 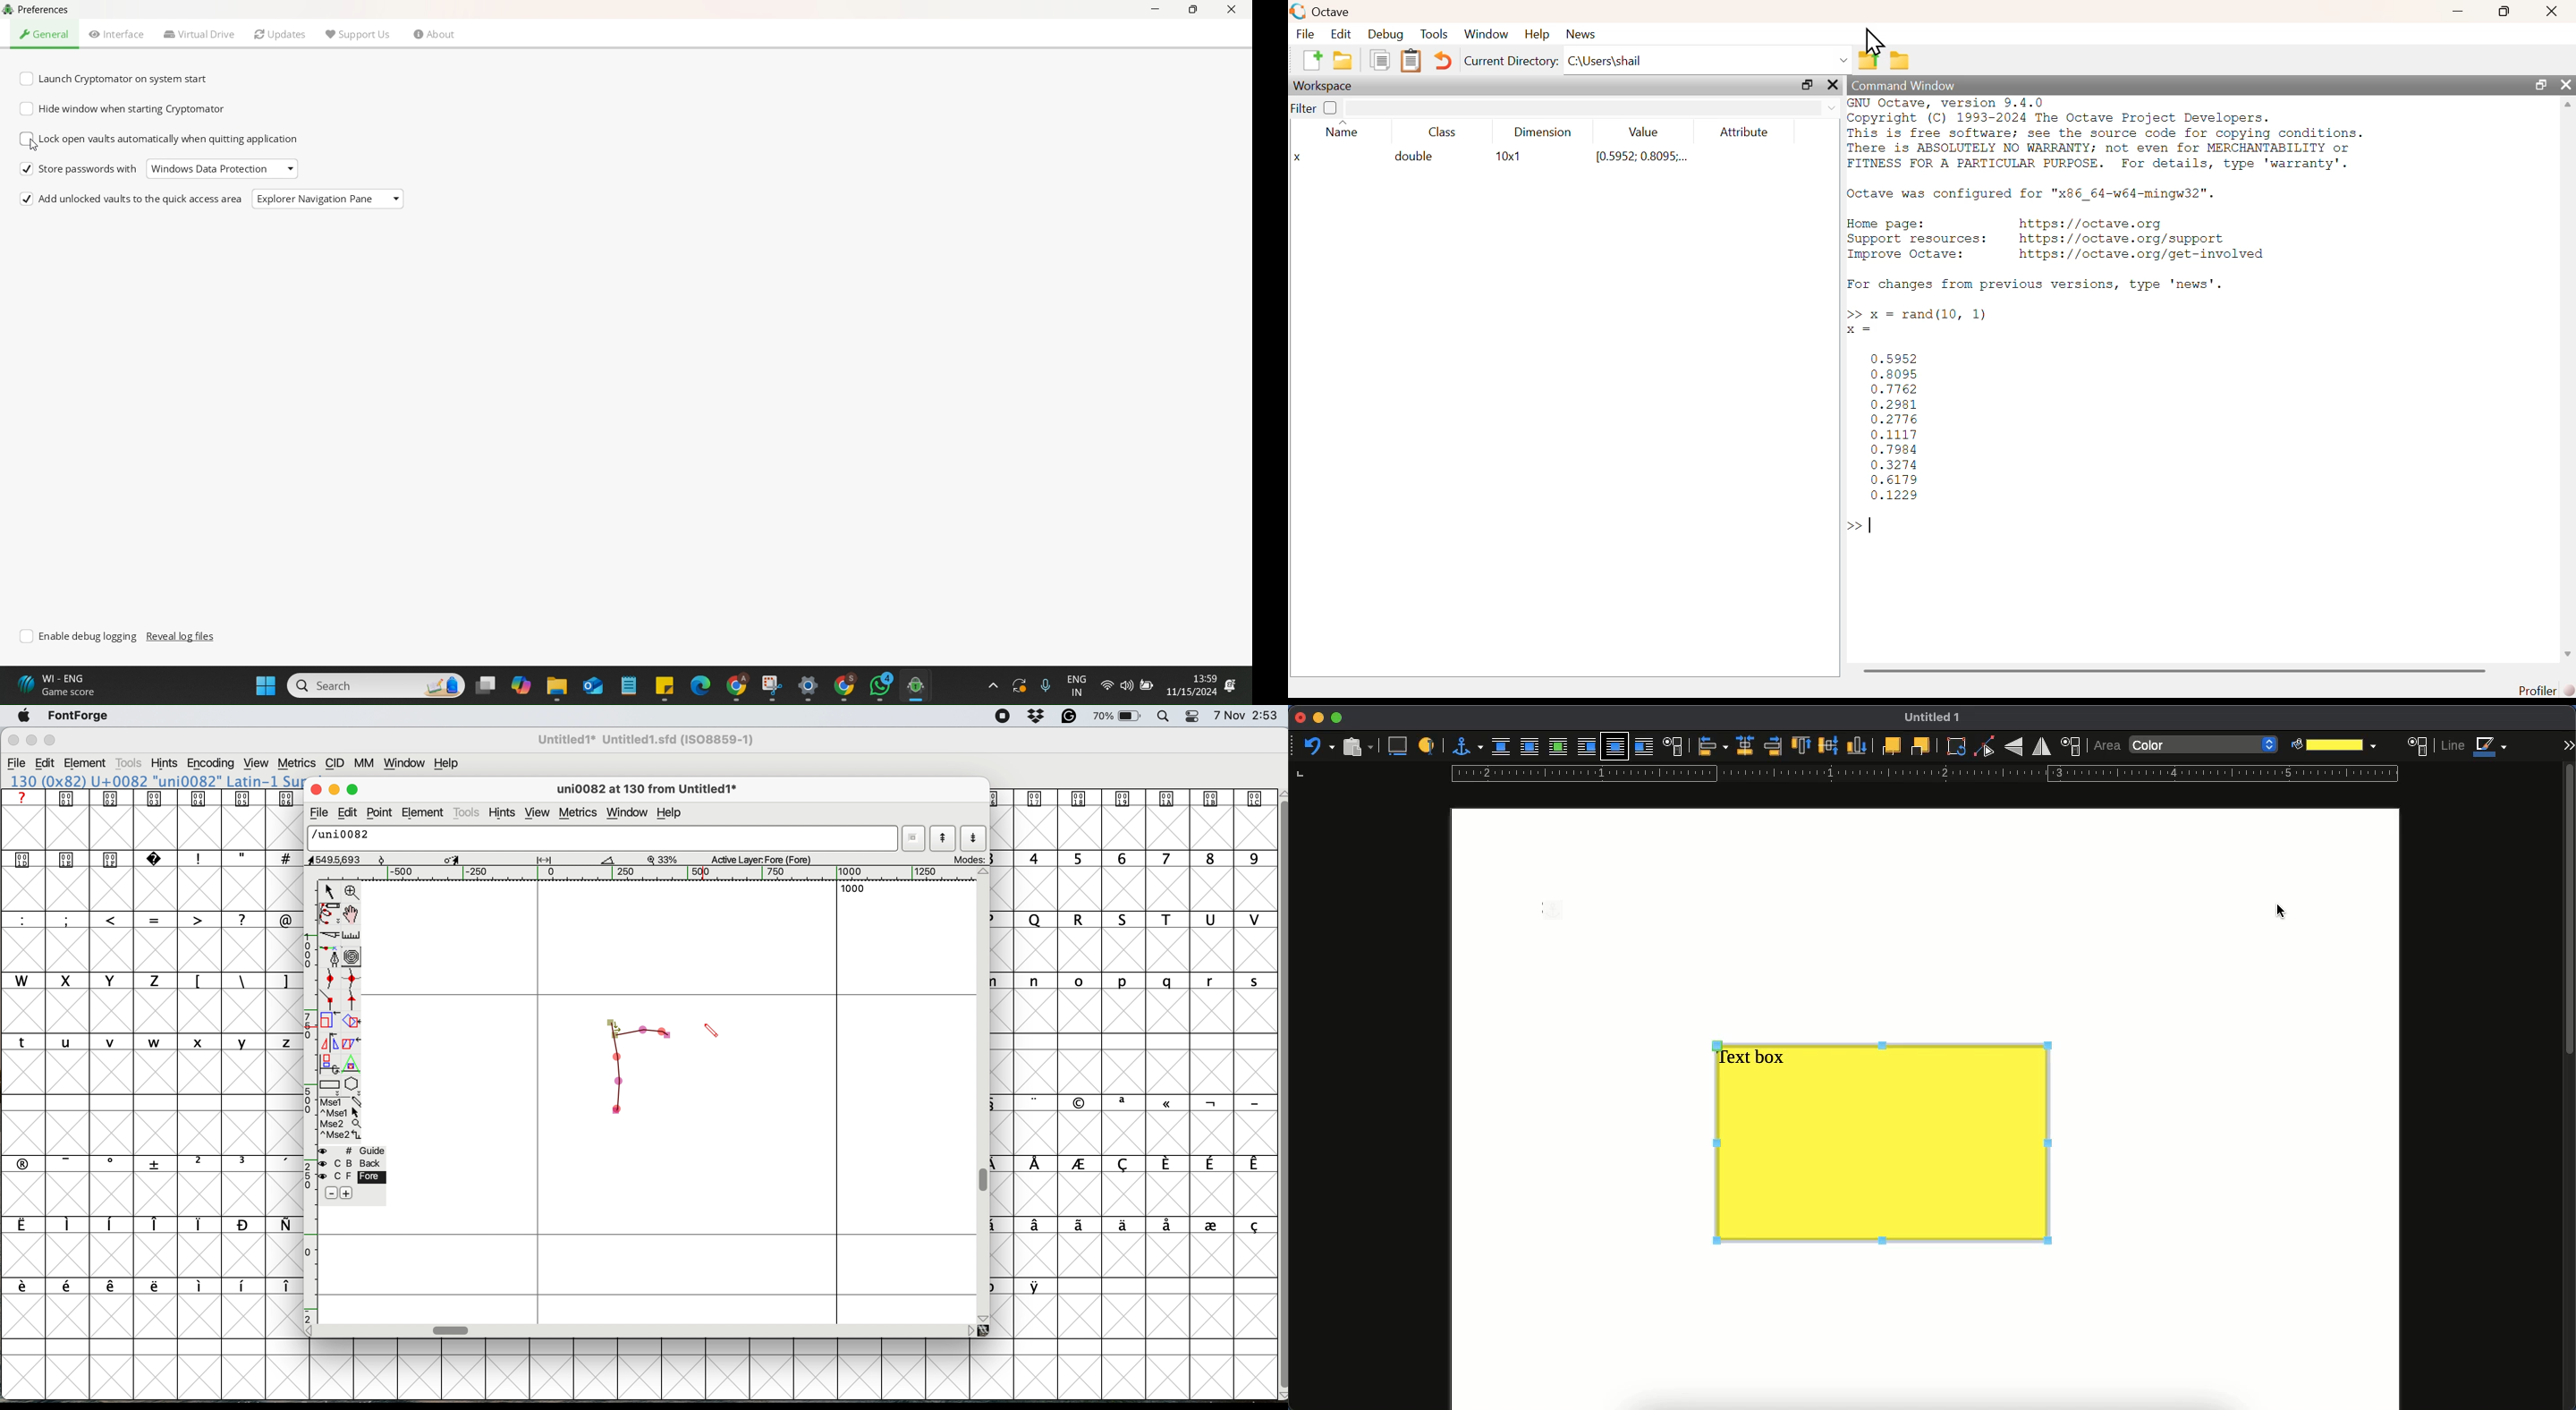 What do you see at coordinates (1127, 981) in the screenshot?
I see `lowercase letters` at bounding box center [1127, 981].